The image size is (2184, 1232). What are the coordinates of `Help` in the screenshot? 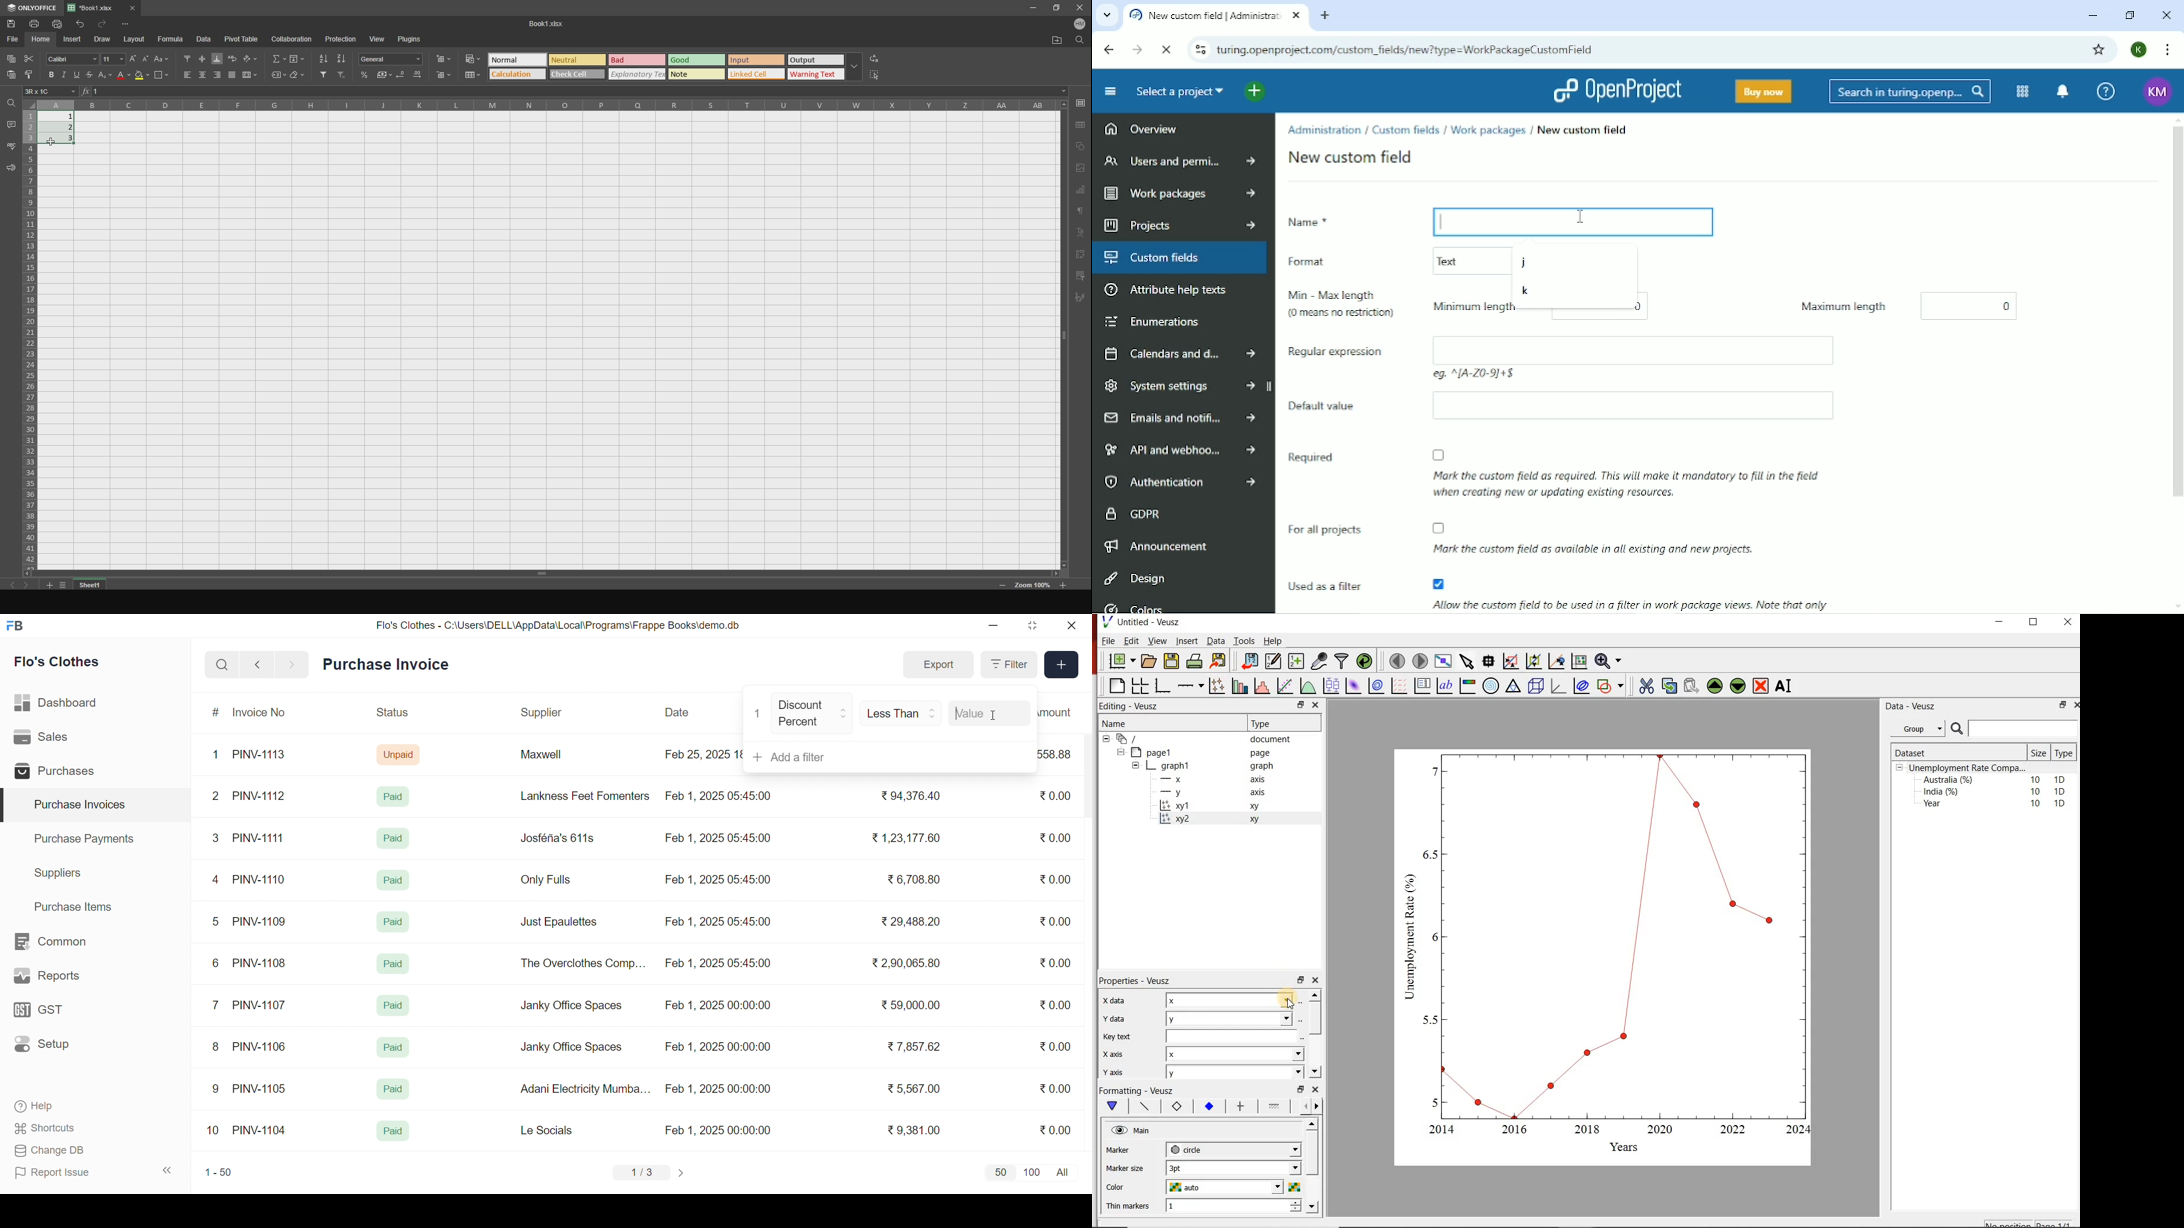 It's located at (1273, 641).